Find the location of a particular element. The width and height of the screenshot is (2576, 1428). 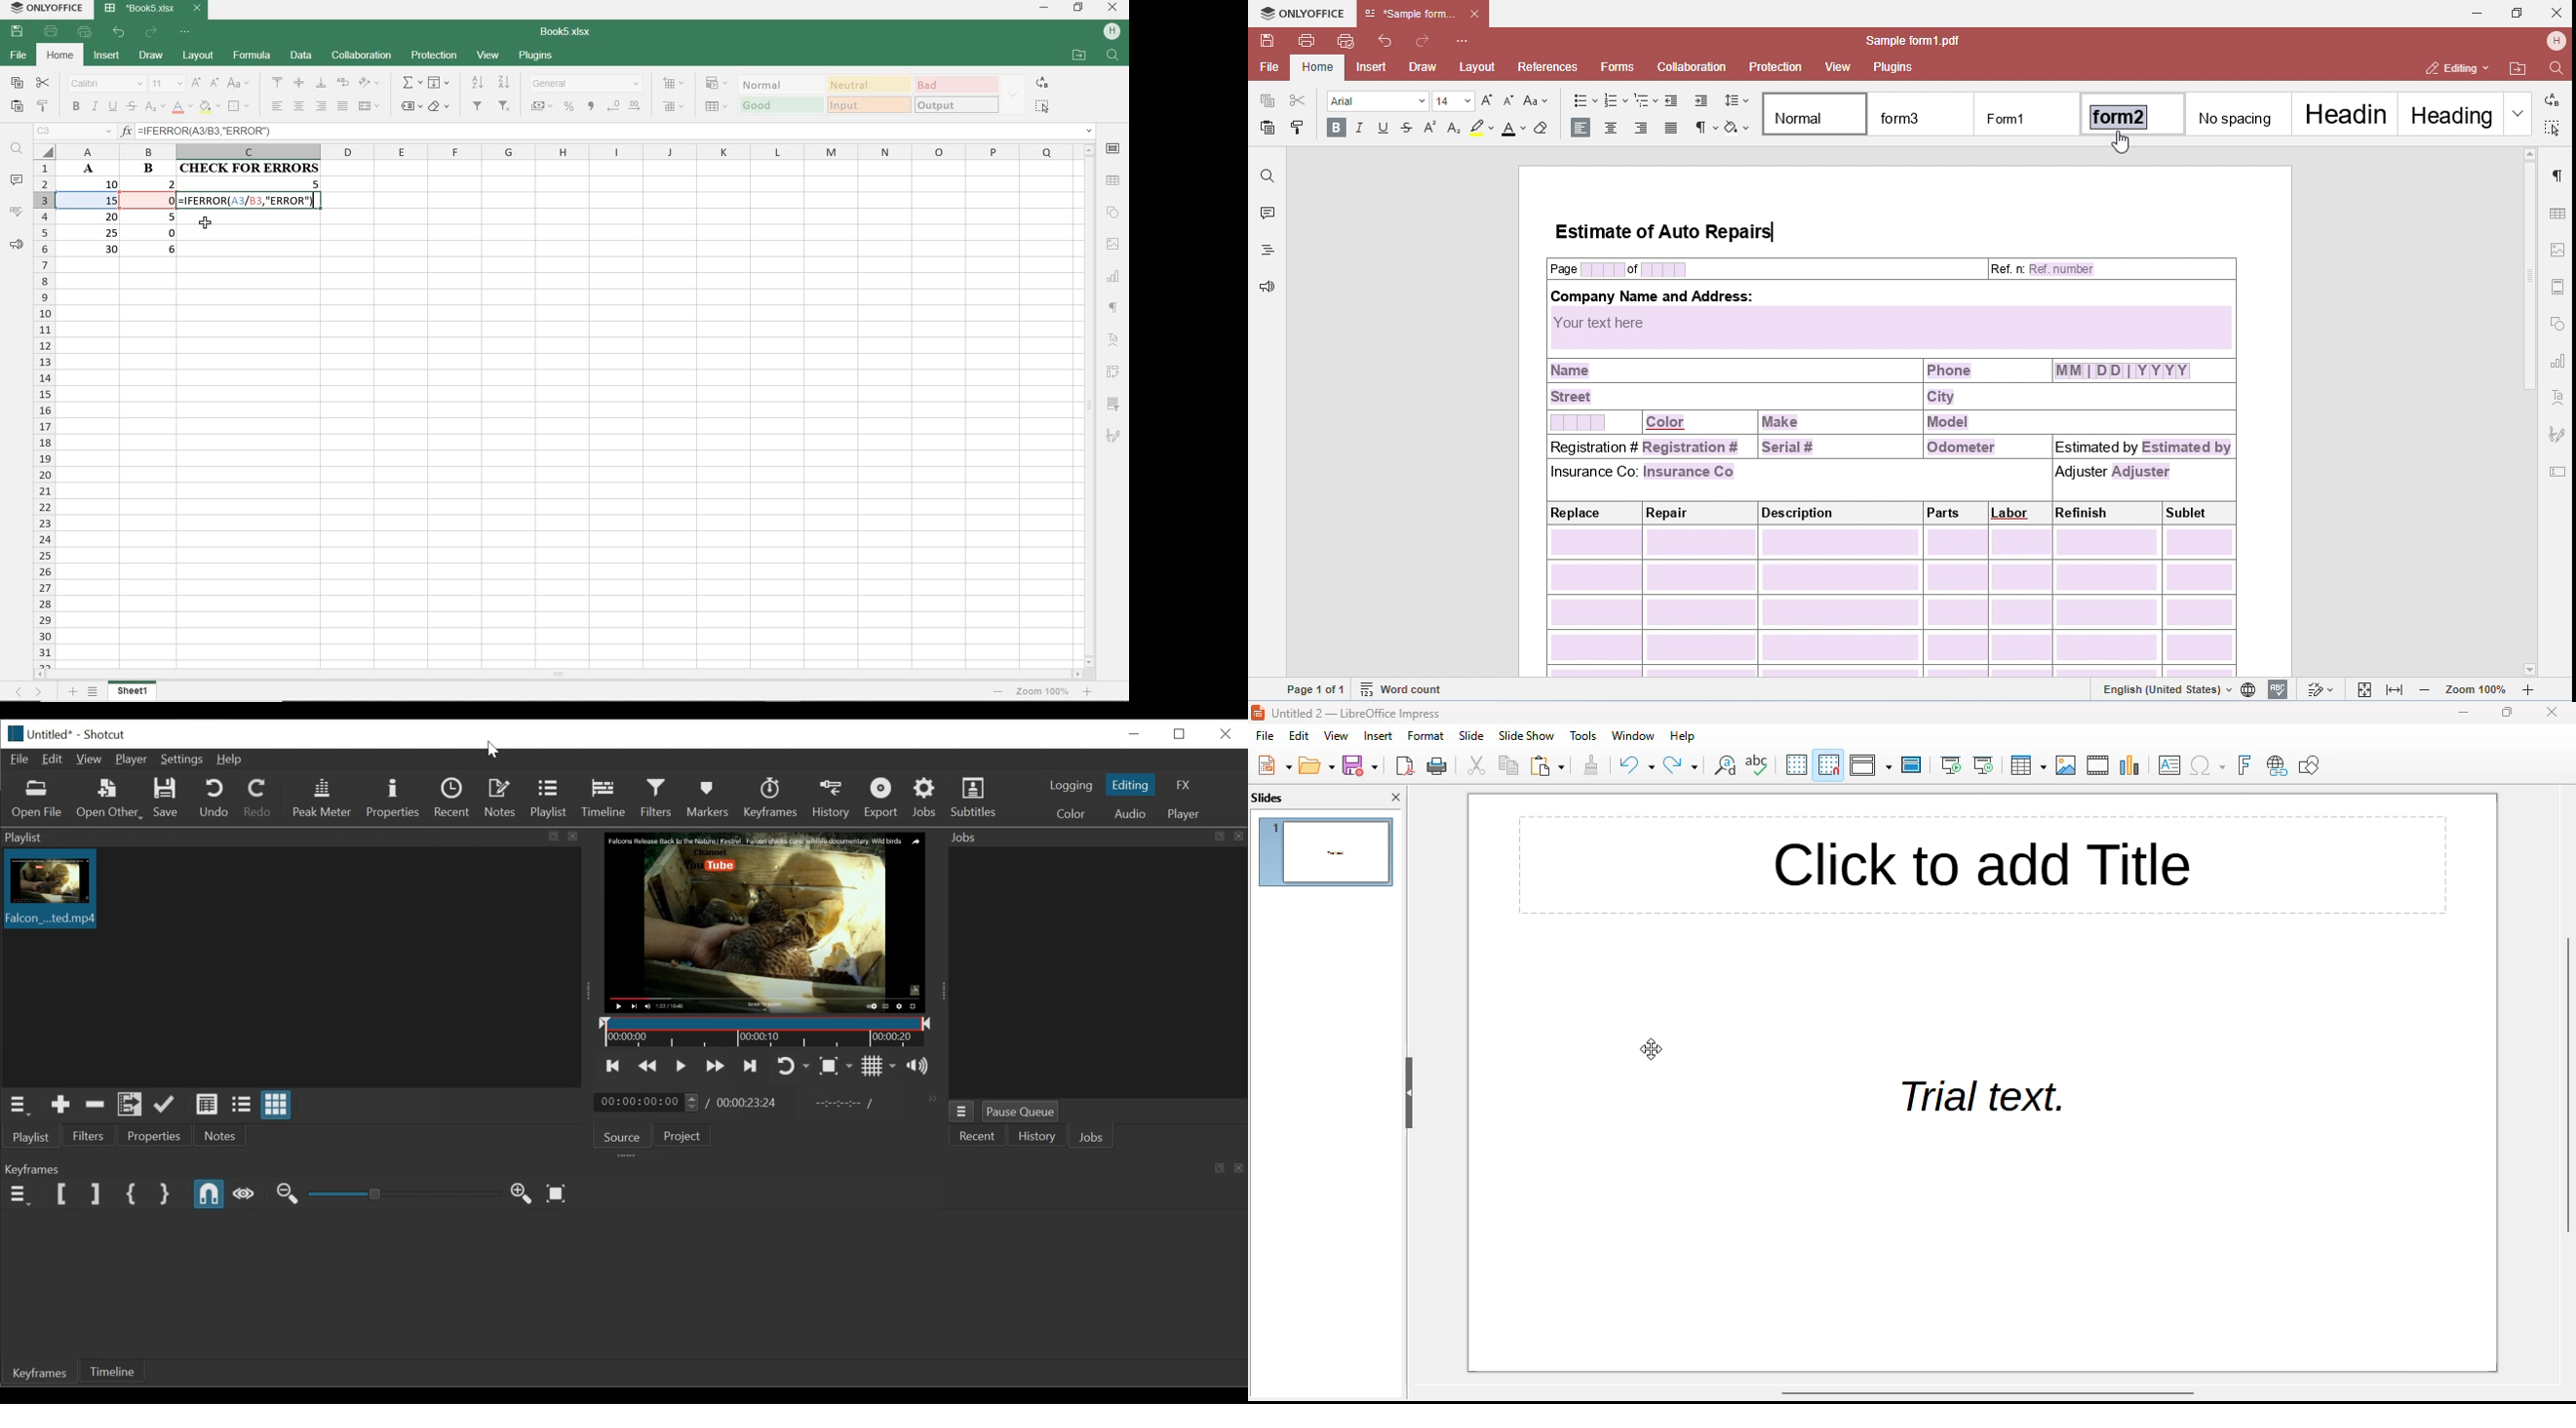

Play quickly forward is located at coordinates (717, 1065).